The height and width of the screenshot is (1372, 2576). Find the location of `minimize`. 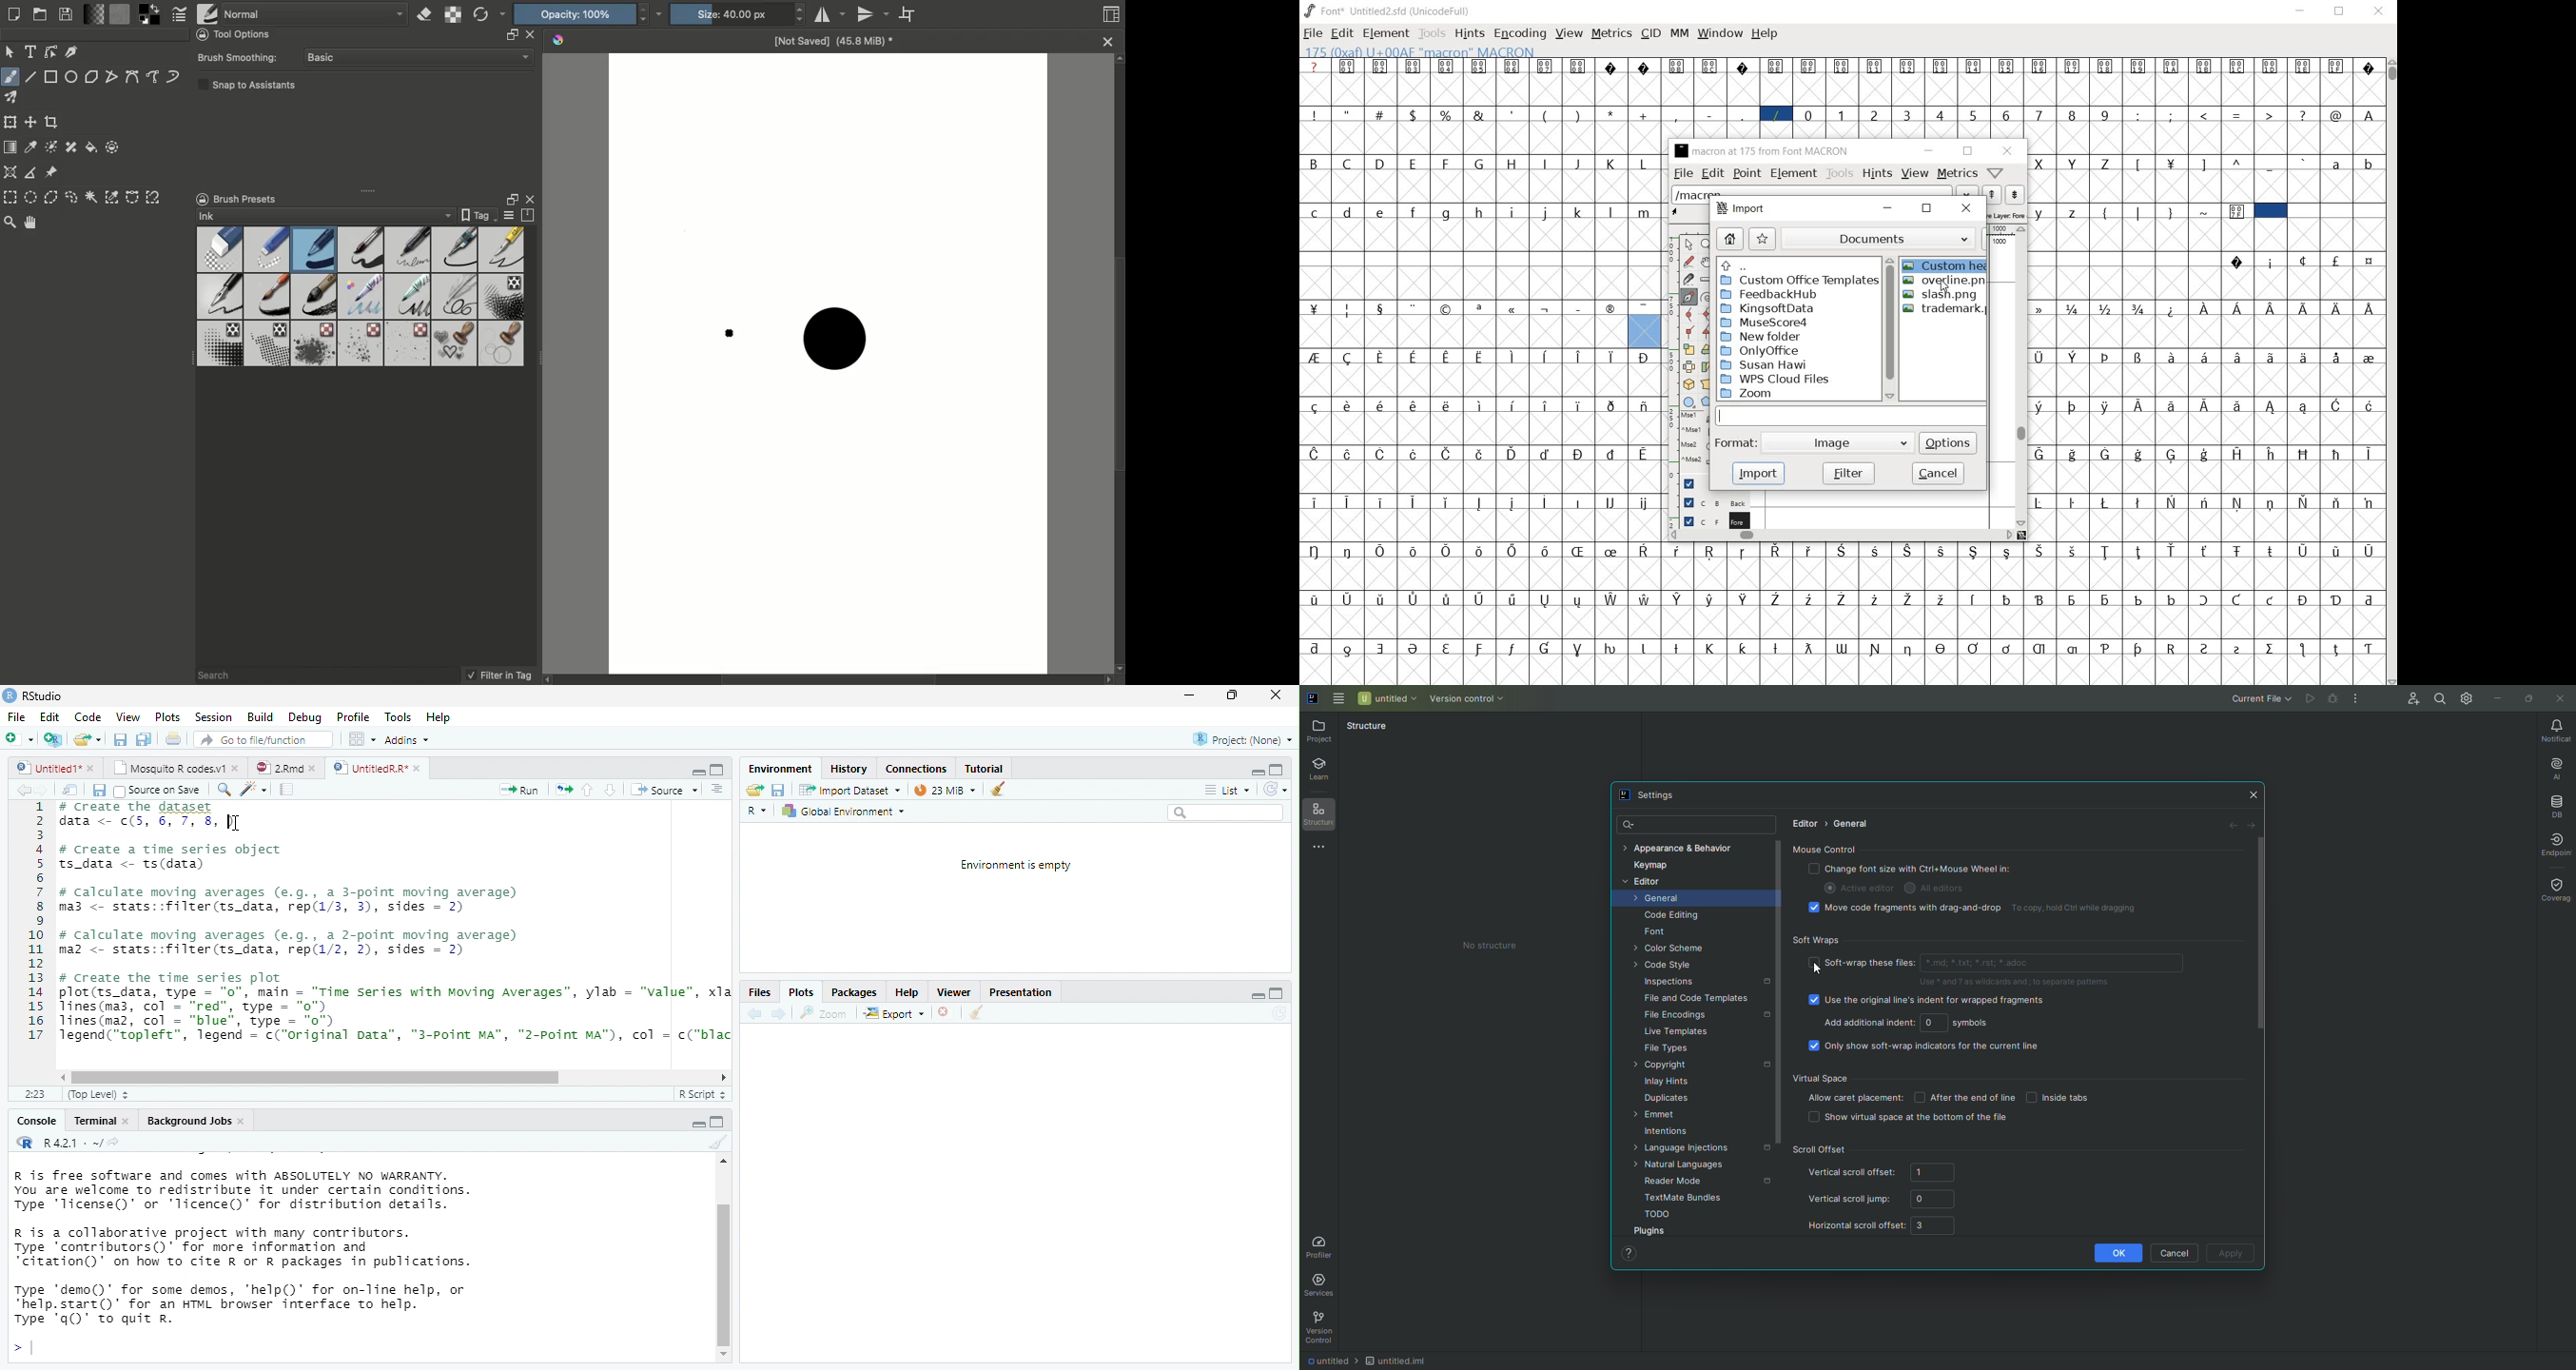

minimize is located at coordinates (717, 1121).